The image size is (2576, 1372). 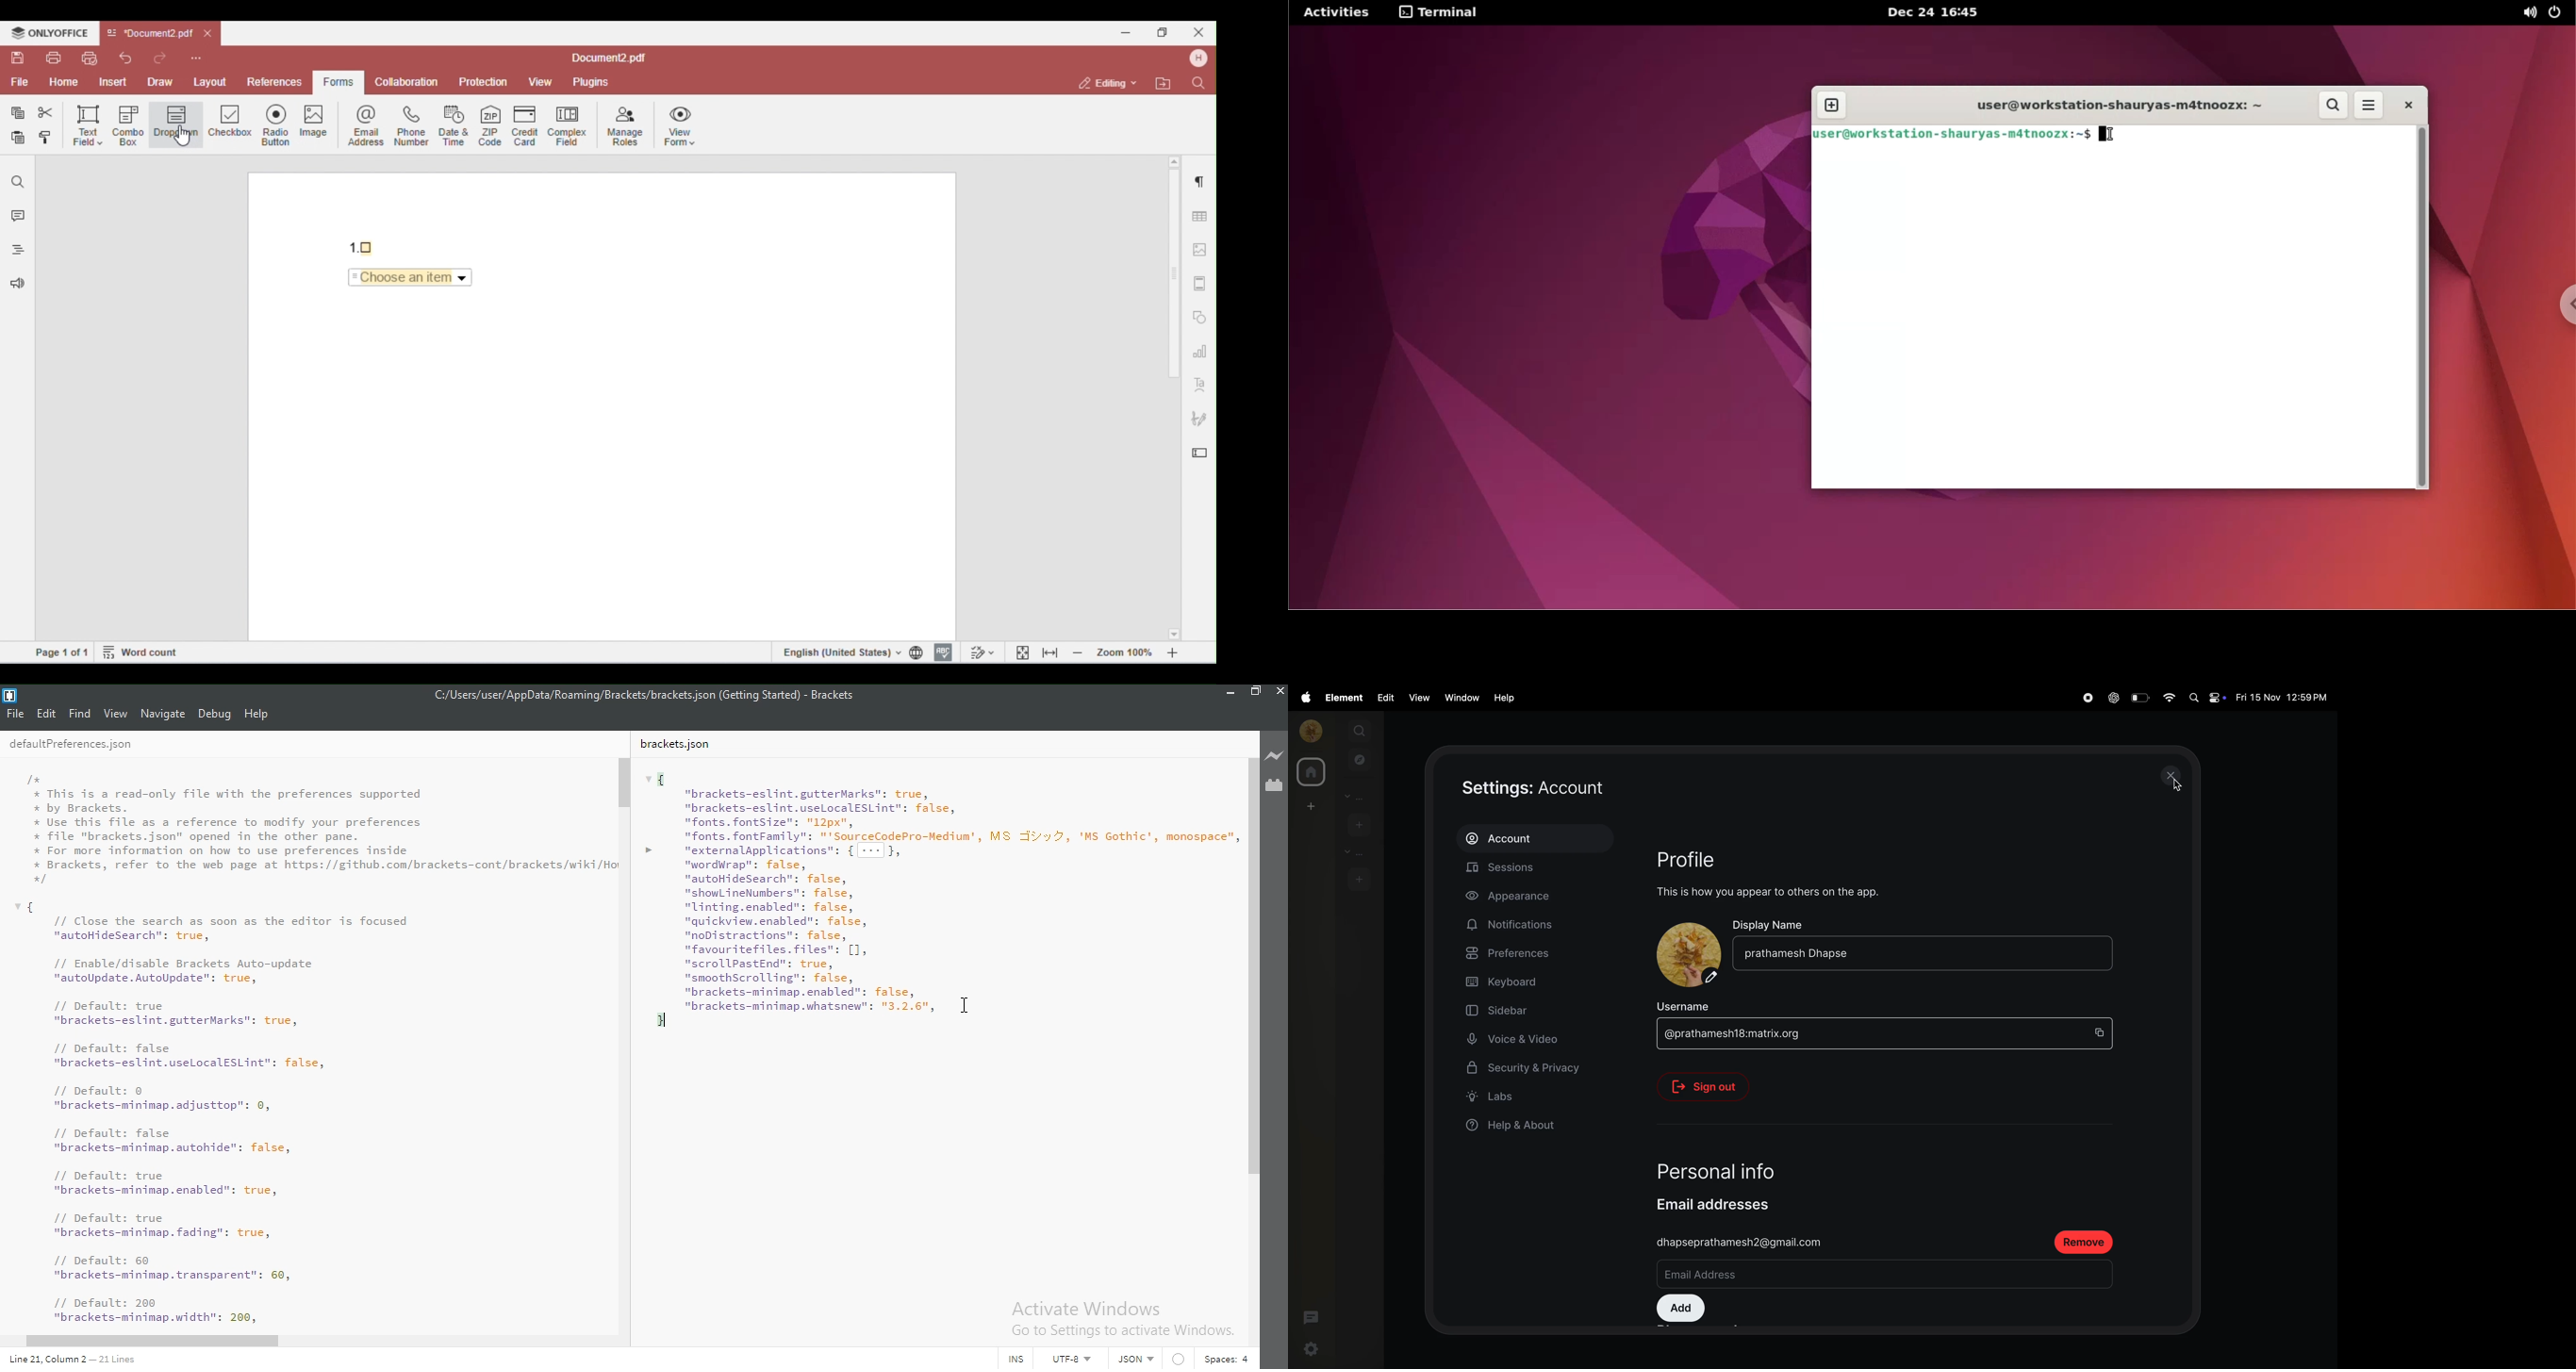 What do you see at coordinates (1699, 858) in the screenshot?
I see `profle` at bounding box center [1699, 858].